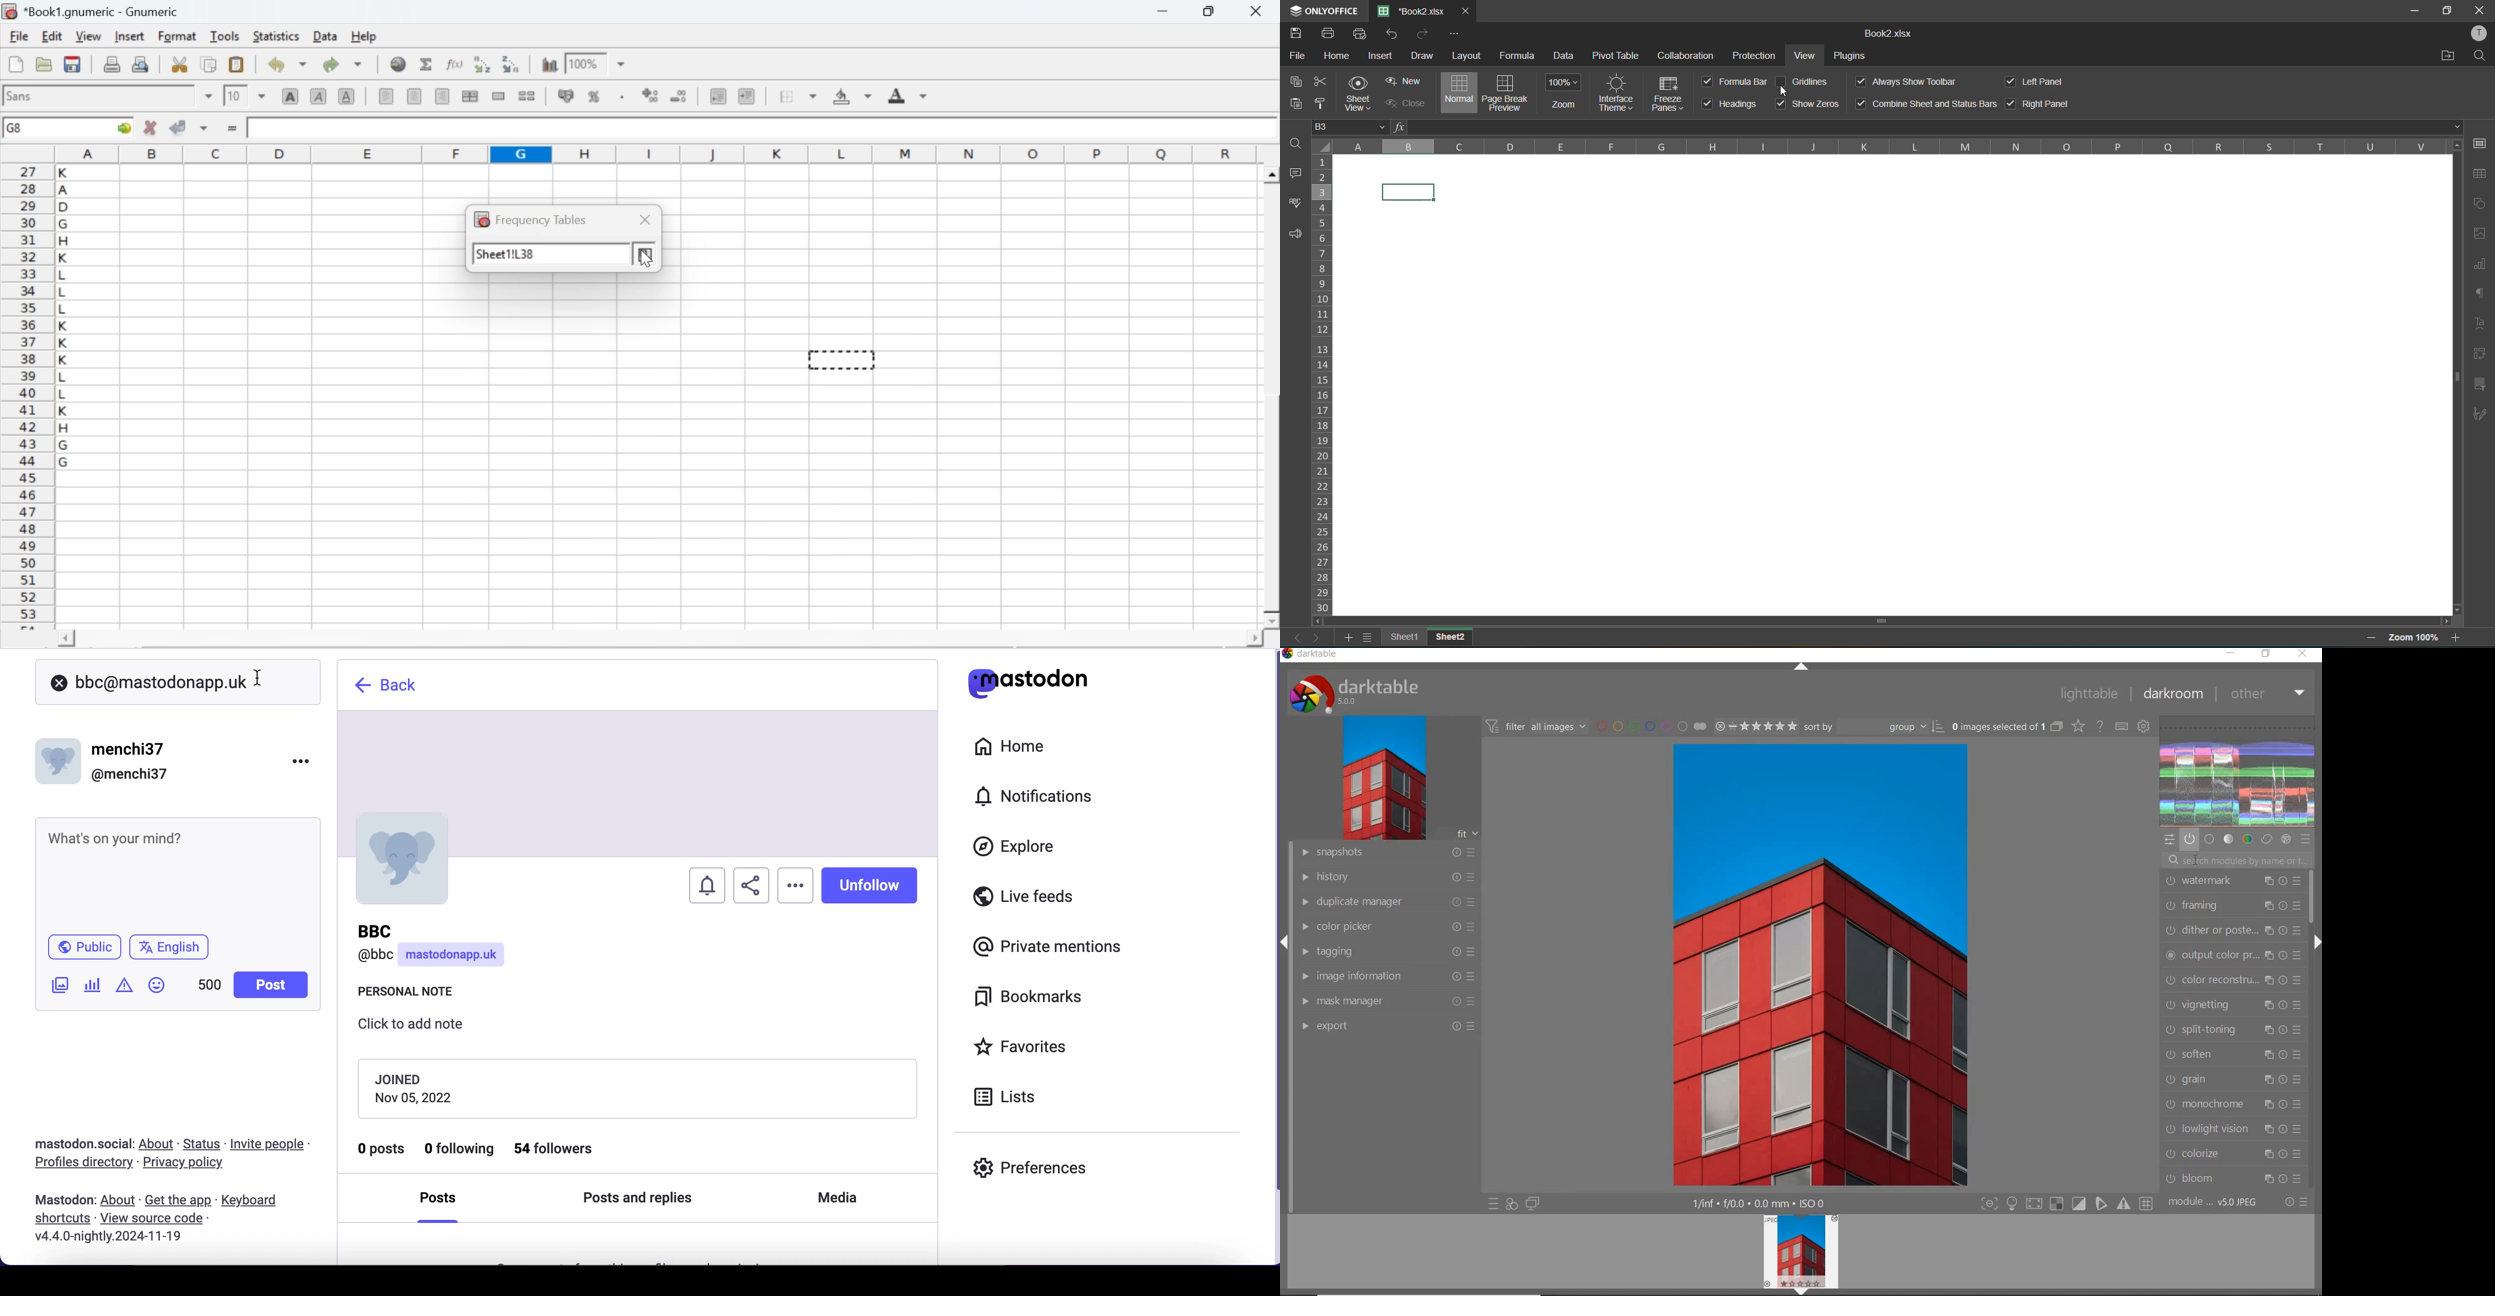 The image size is (2520, 1316). Describe the element at coordinates (1389, 1002) in the screenshot. I see `mask manager` at that location.